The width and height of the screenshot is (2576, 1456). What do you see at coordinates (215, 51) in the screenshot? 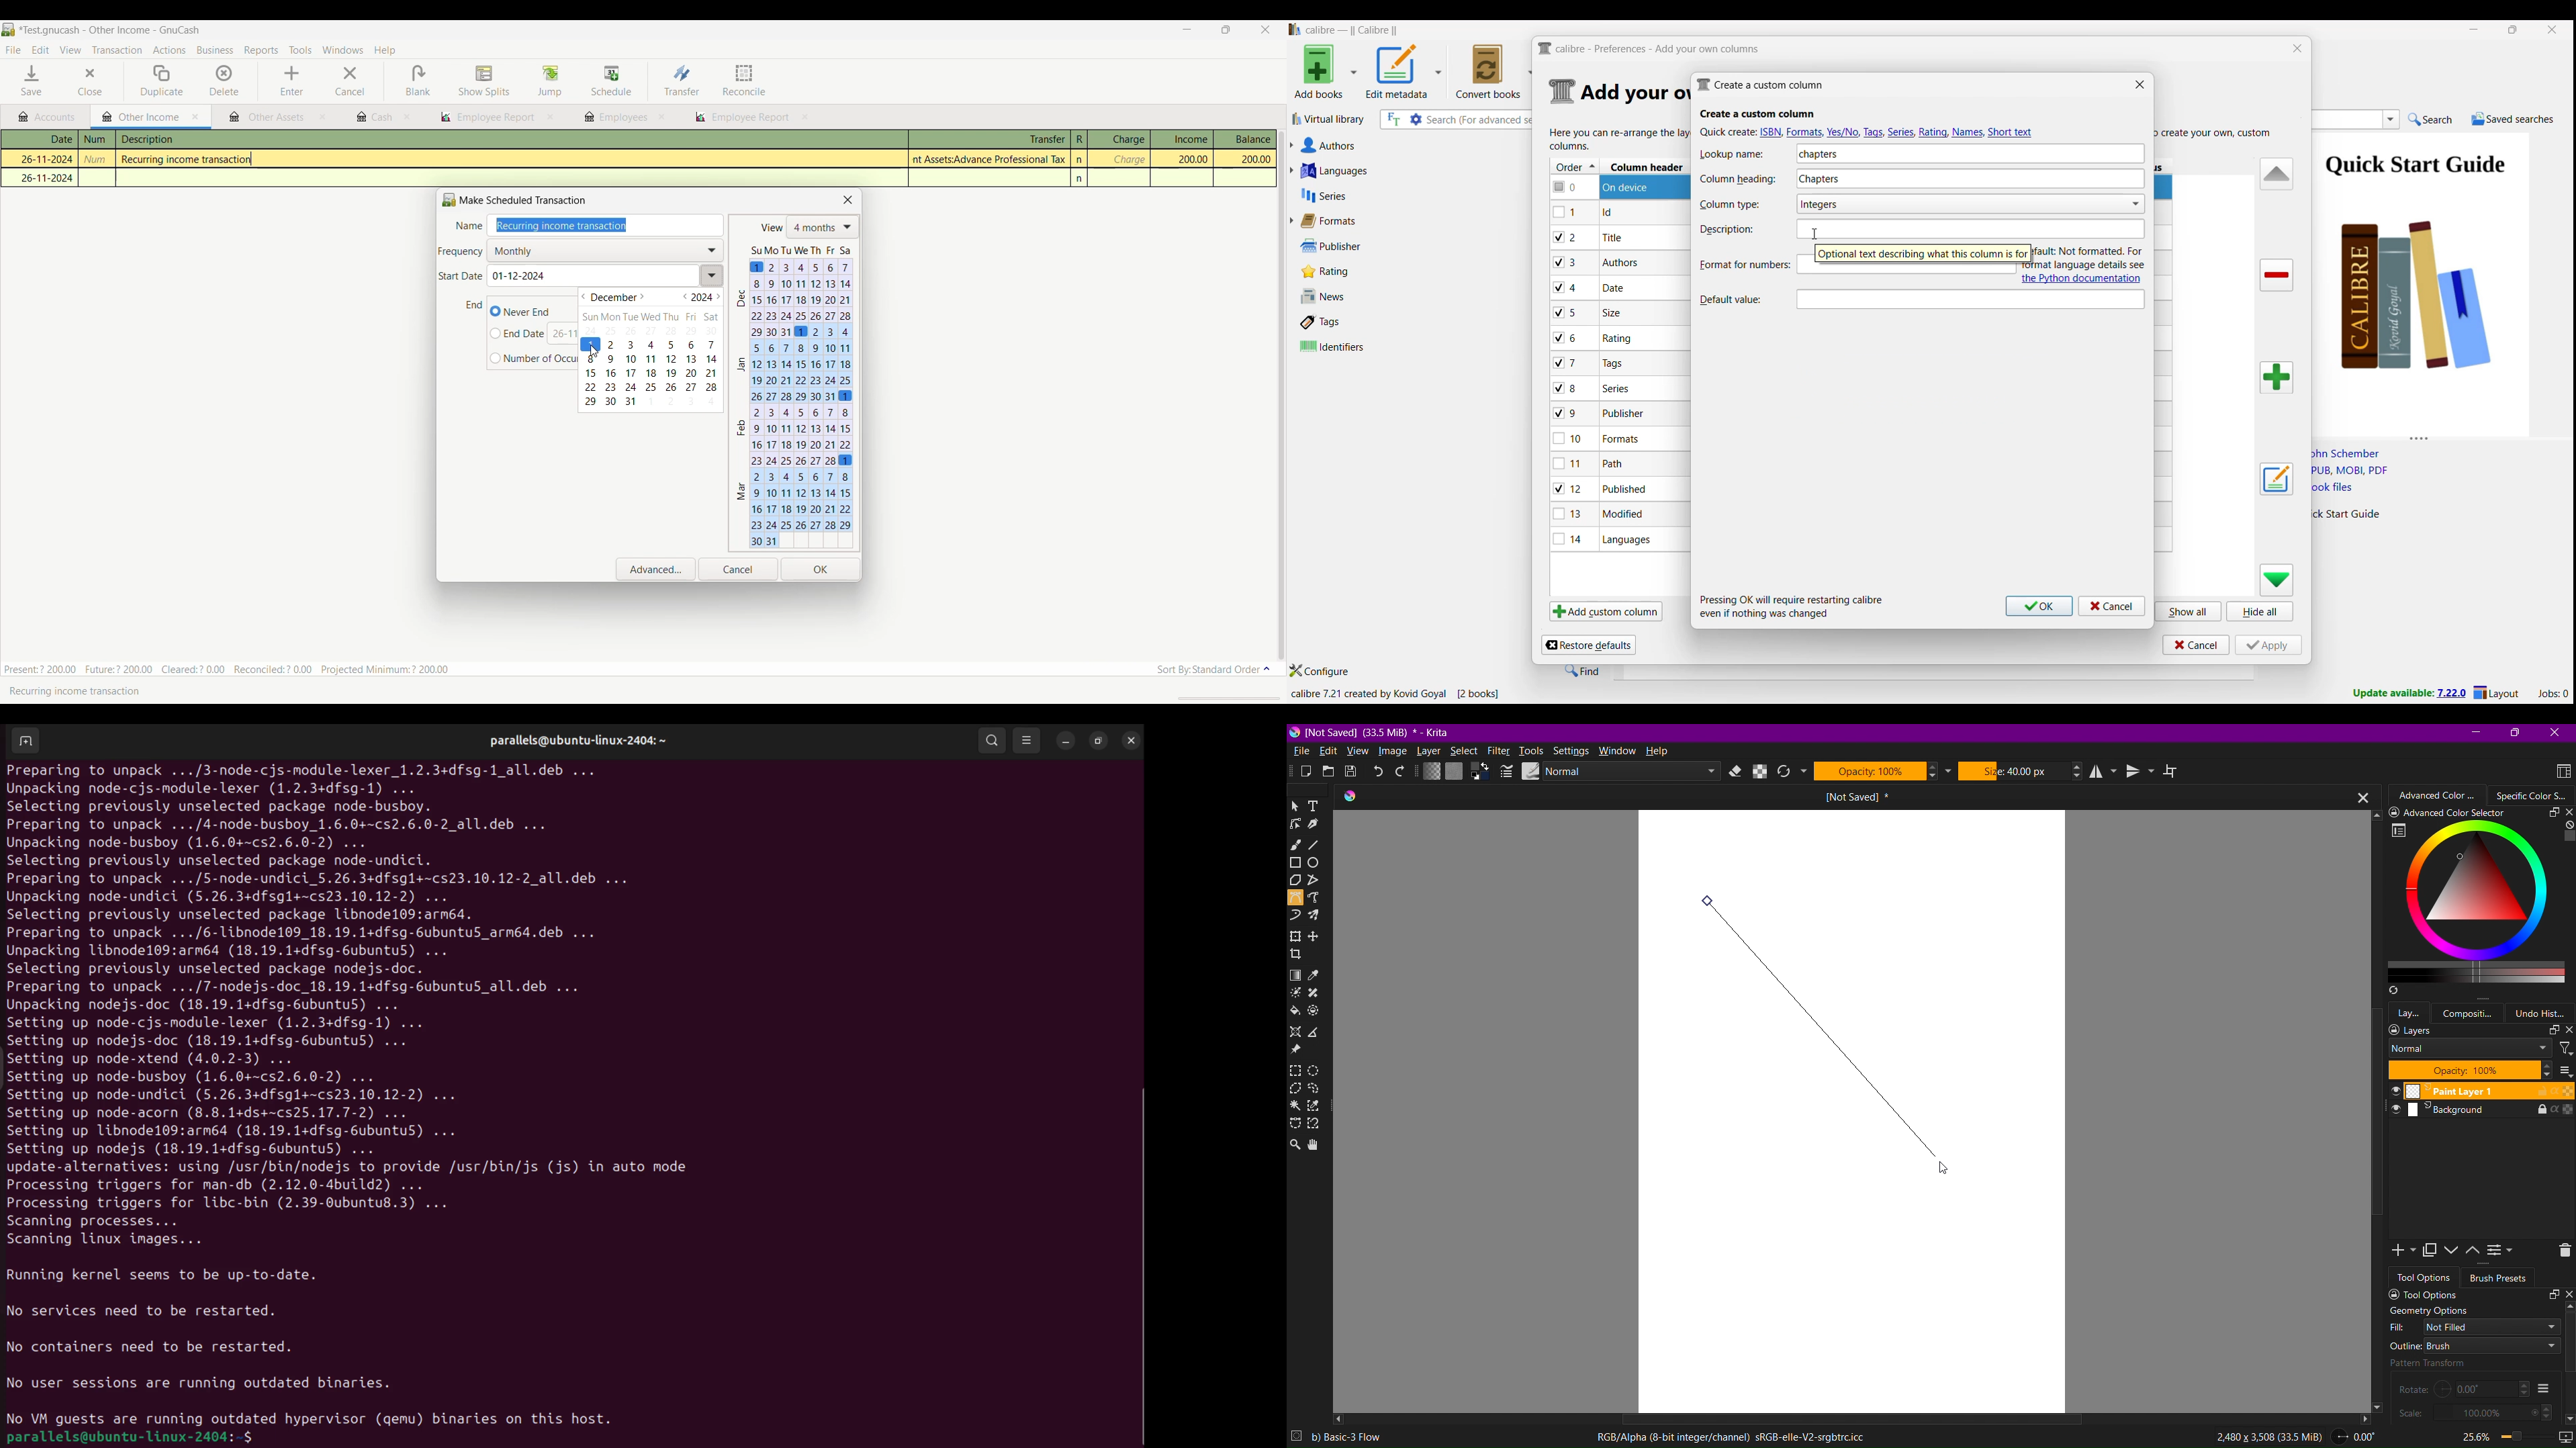
I see `Business menu` at bounding box center [215, 51].